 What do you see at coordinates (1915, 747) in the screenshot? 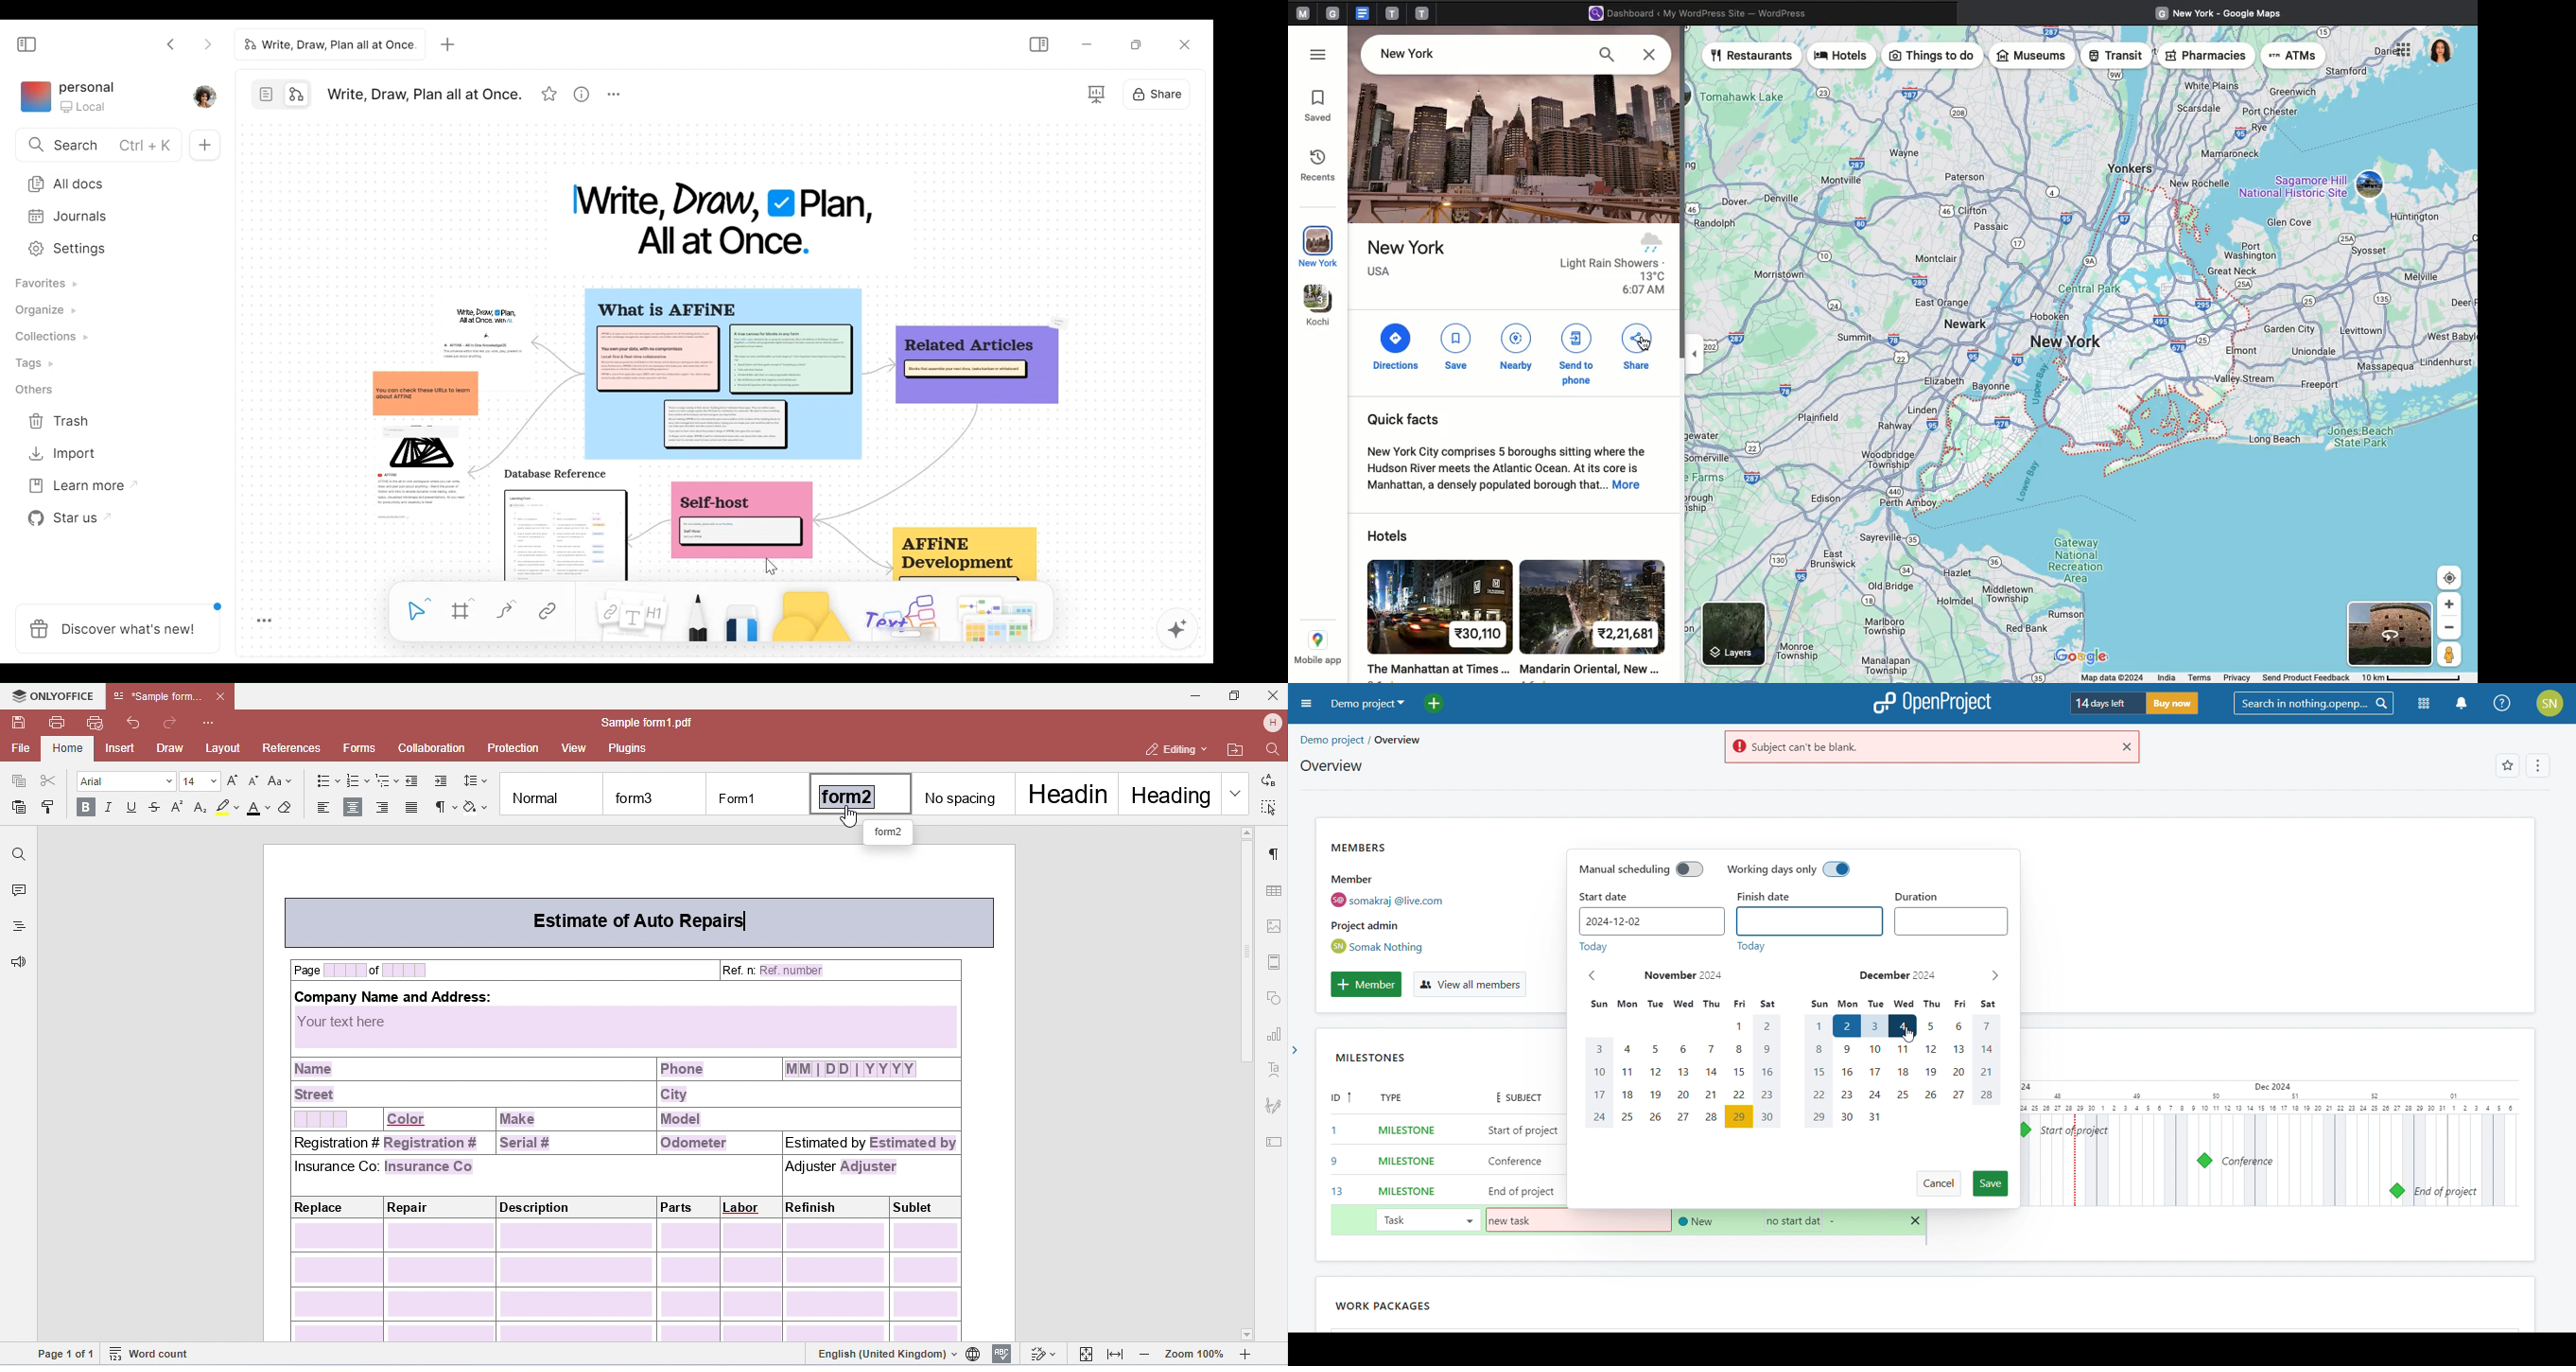
I see `warning` at bounding box center [1915, 747].